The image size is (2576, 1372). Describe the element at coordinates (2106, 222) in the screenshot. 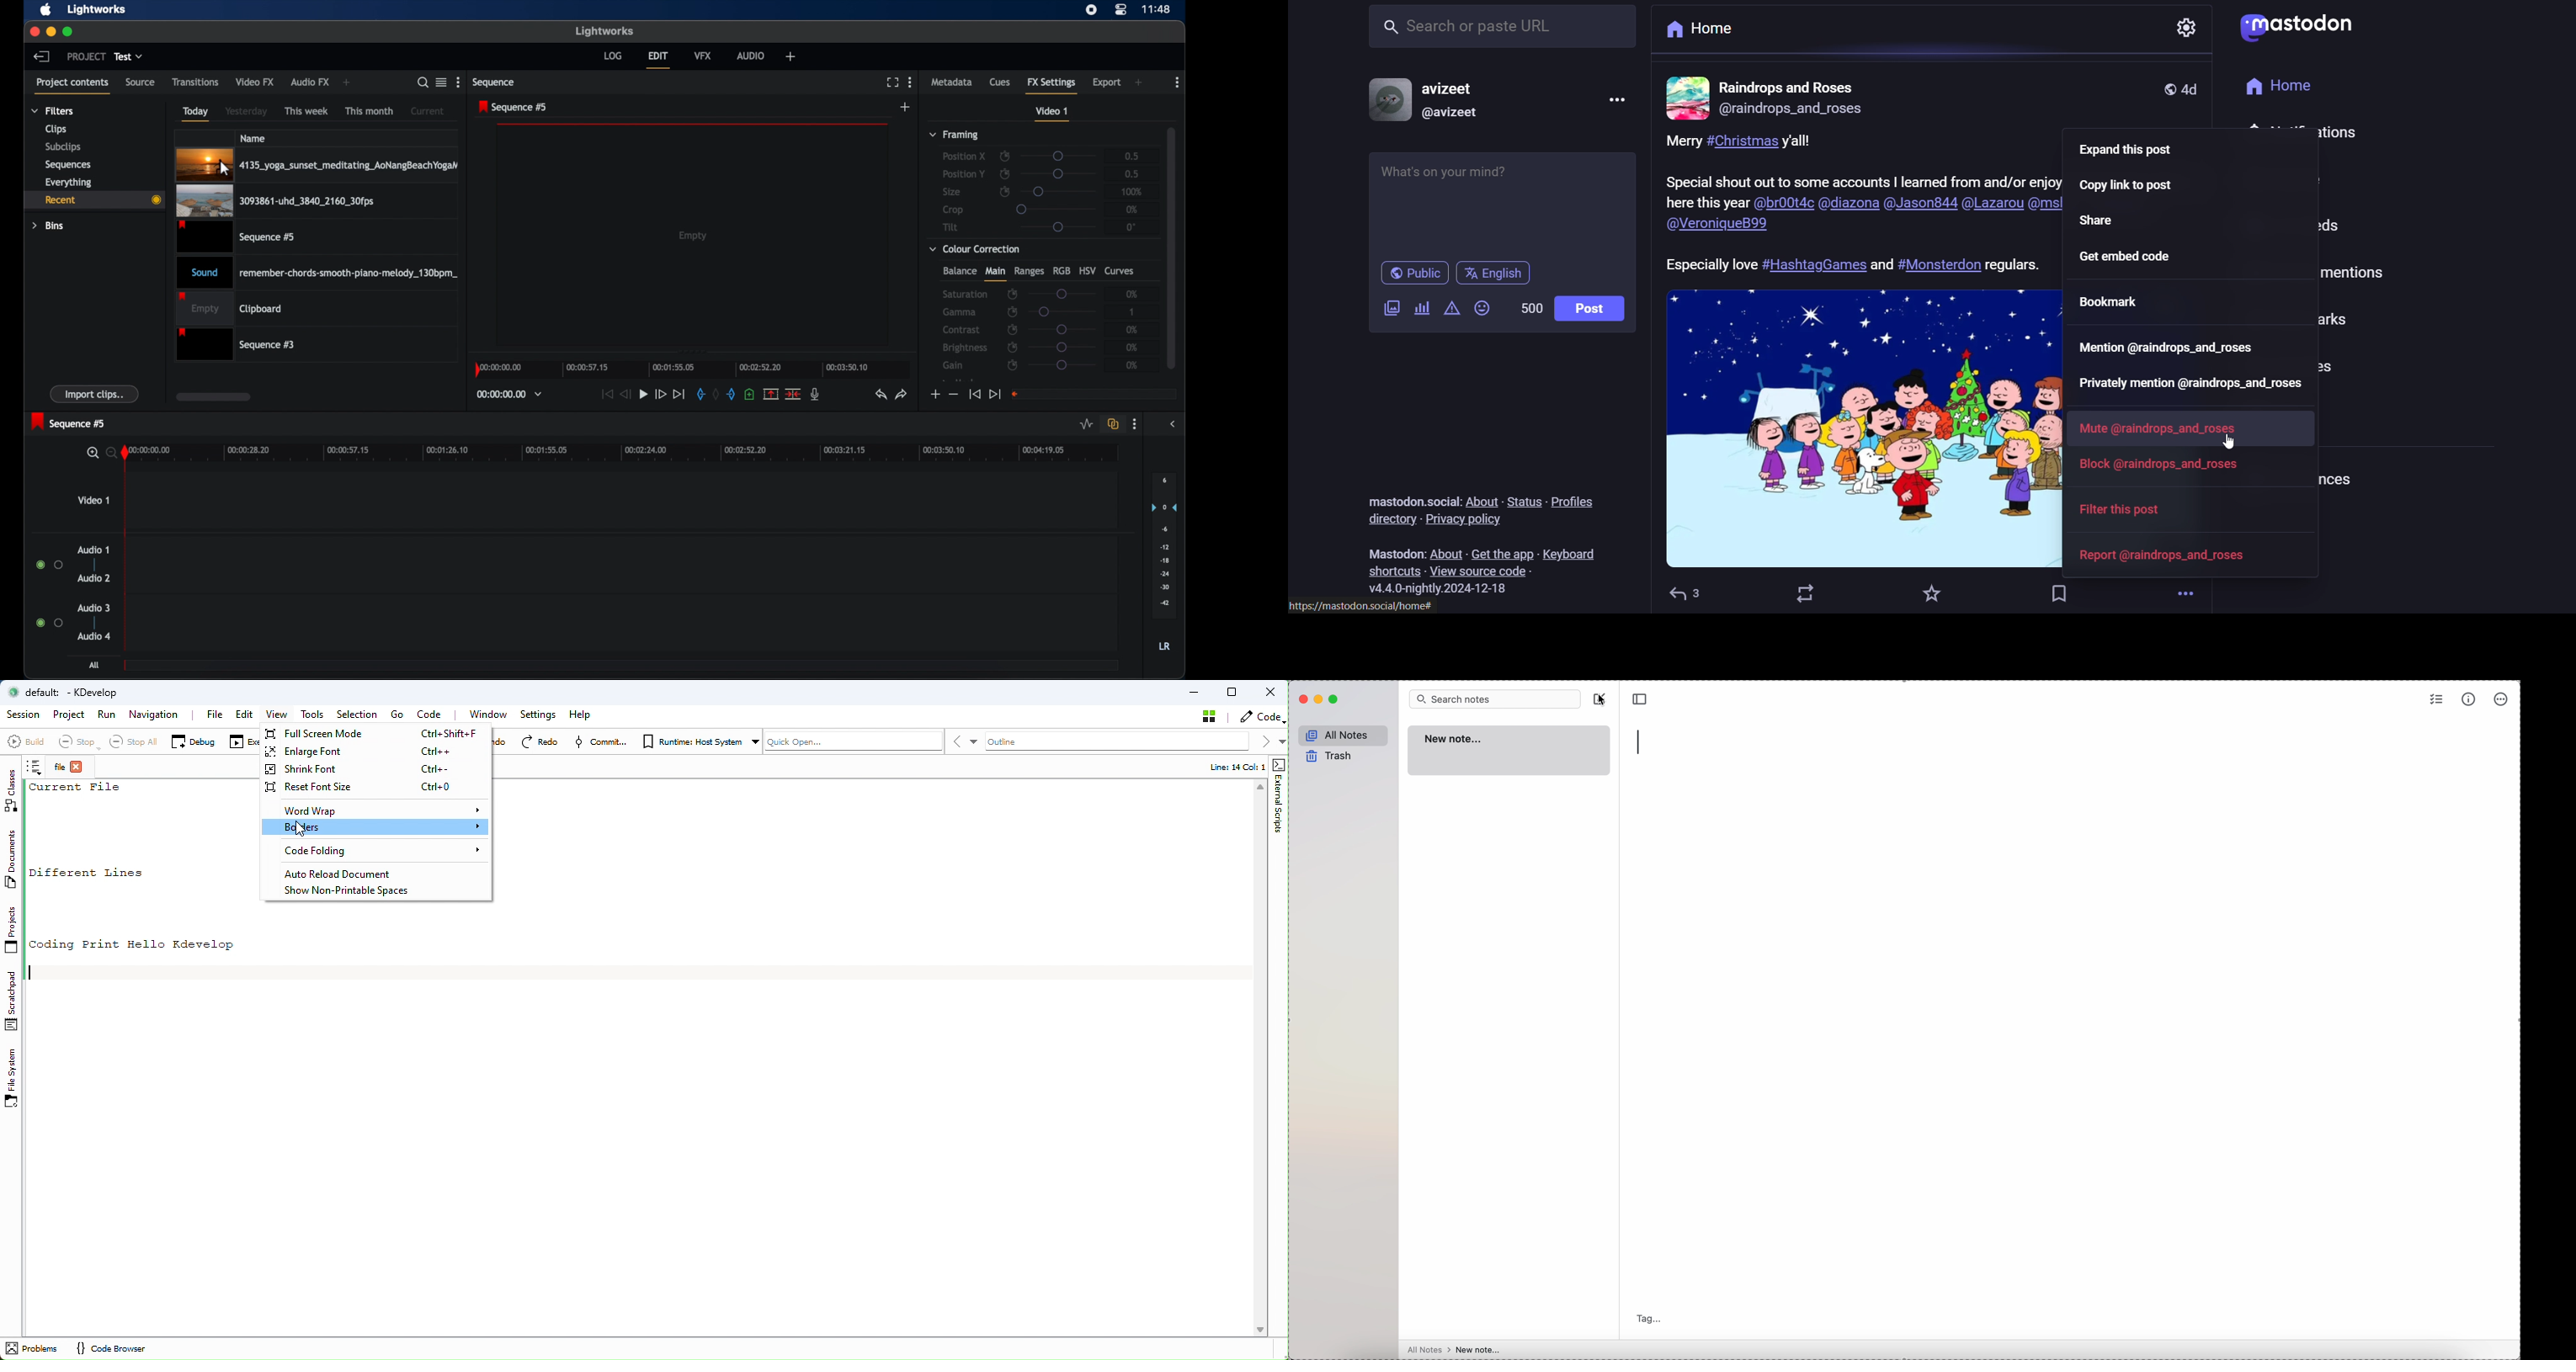

I see `share` at that location.